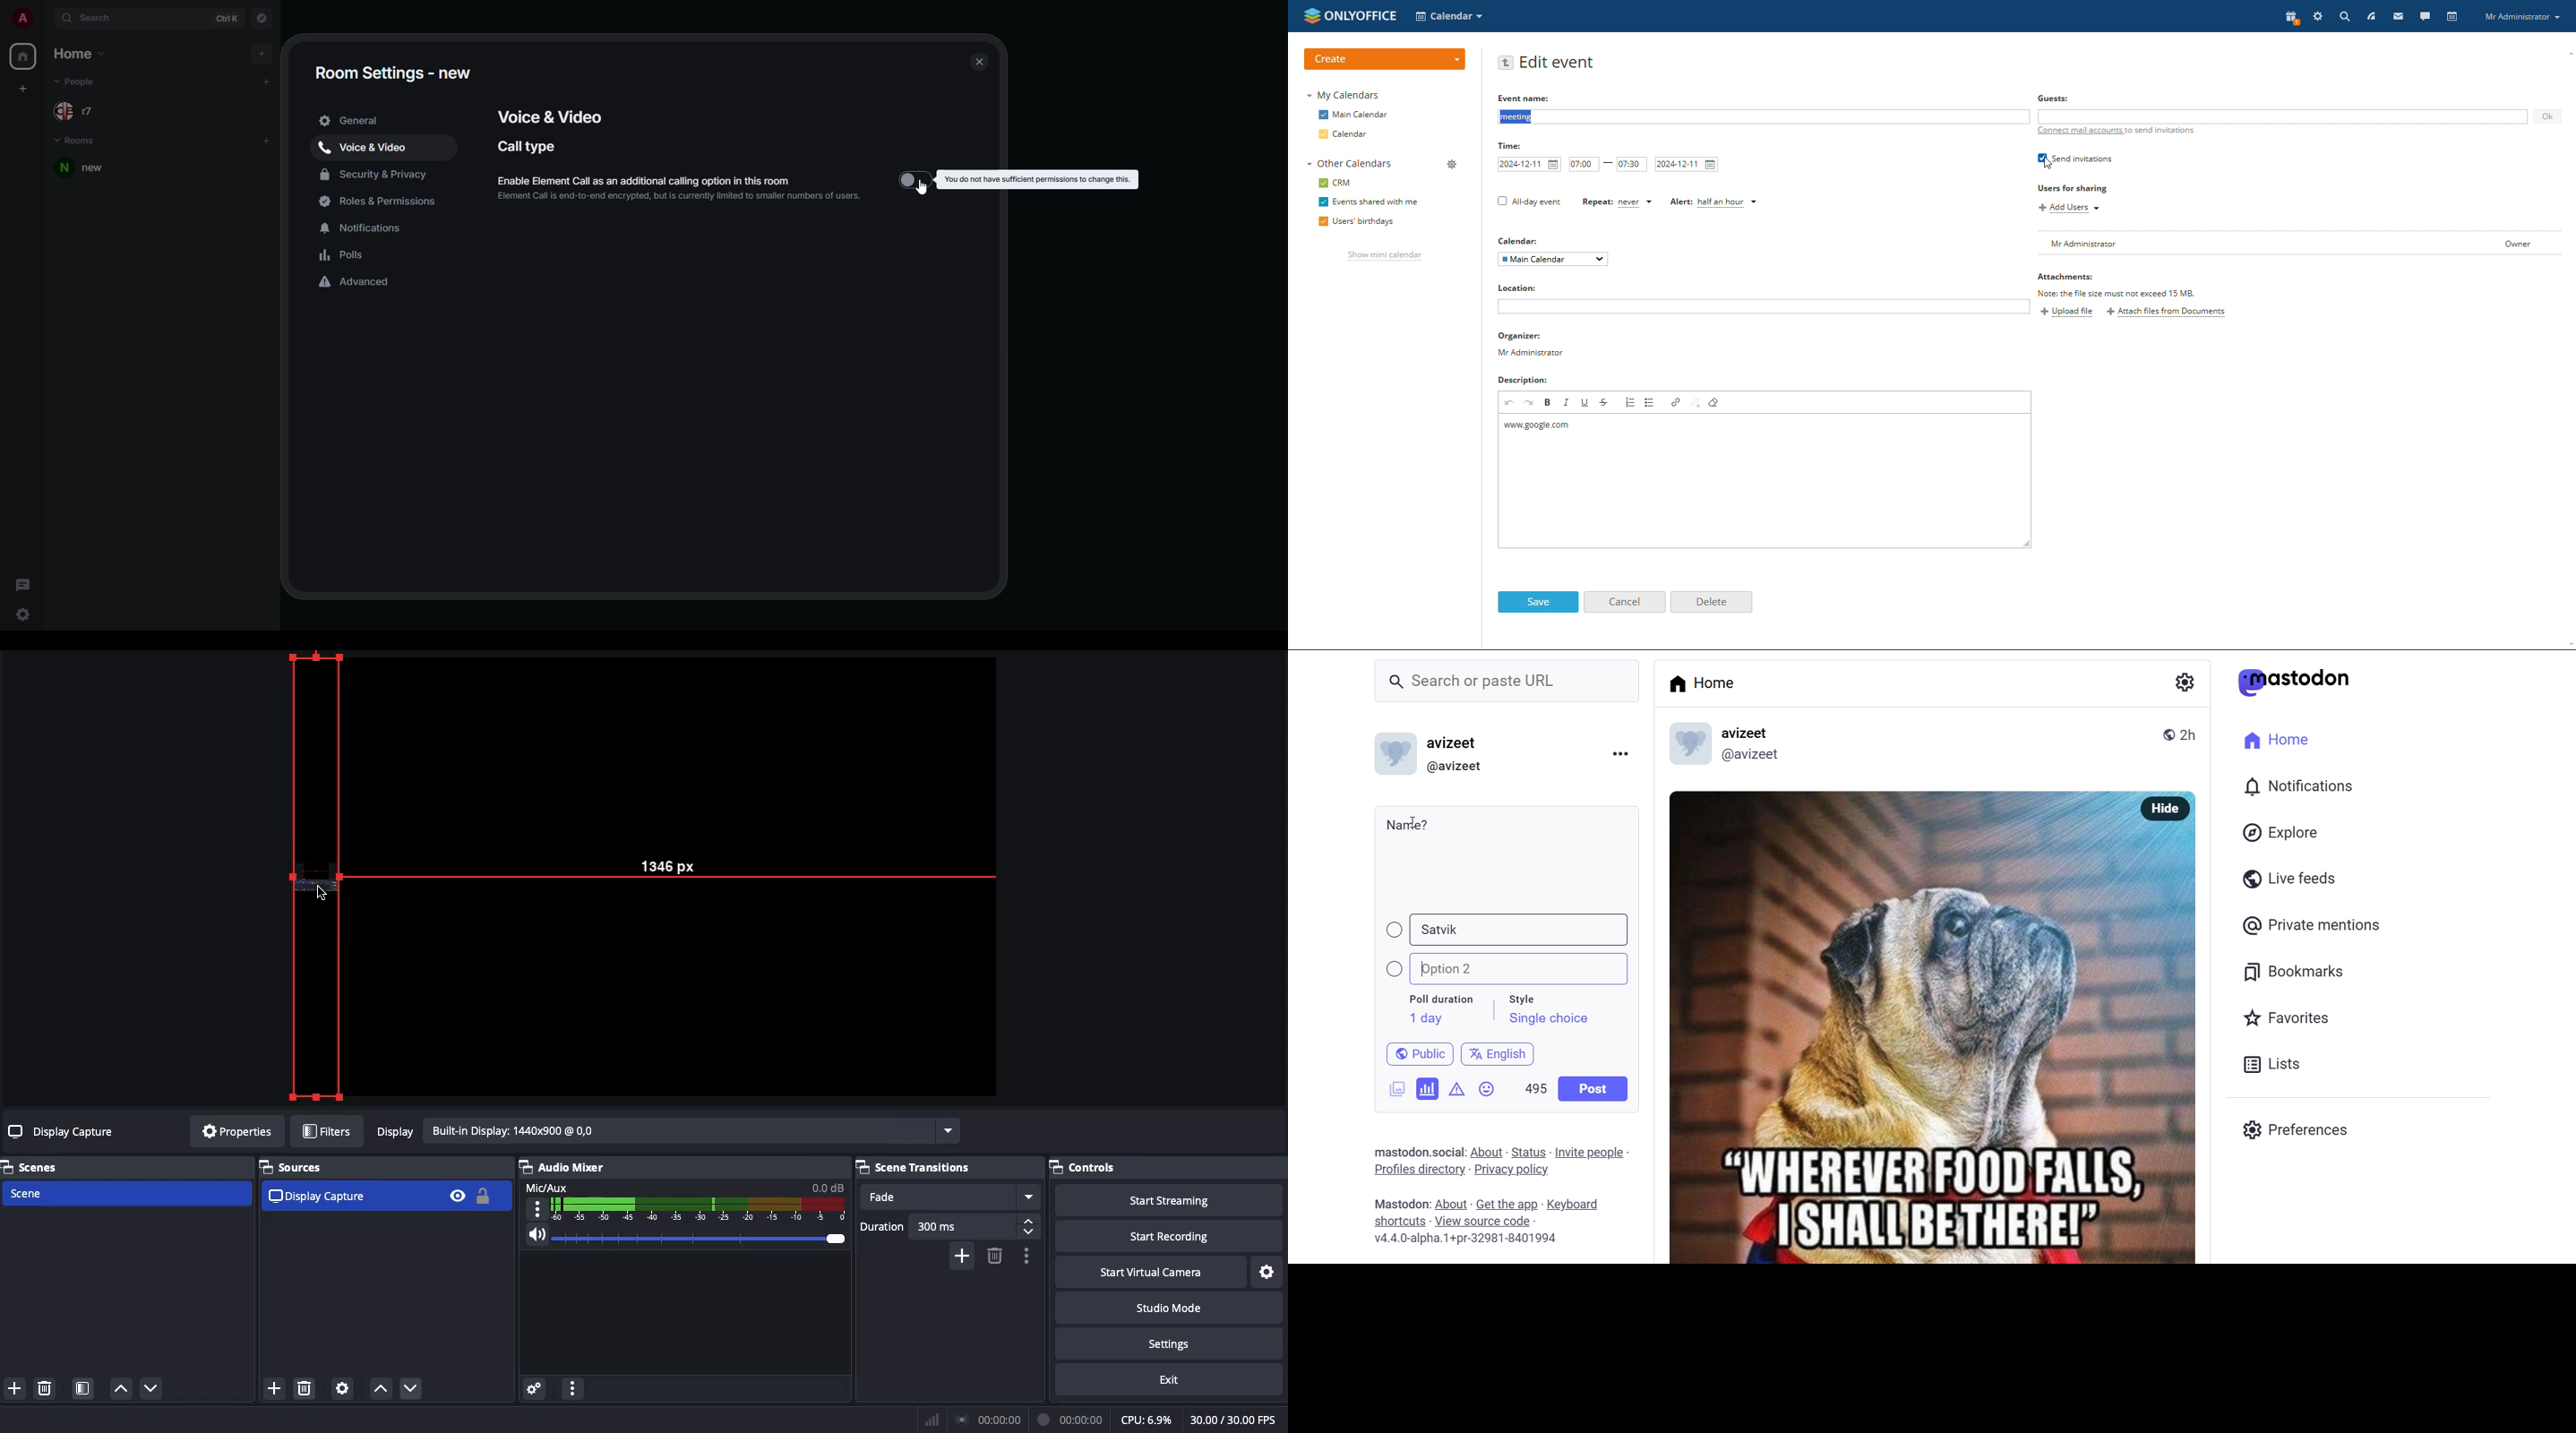 Image resolution: width=2576 pixels, height=1456 pixels. Describe the element at coordinates (1631, 402) in the screenshot. I see `insert/remove numbered list` at that location.